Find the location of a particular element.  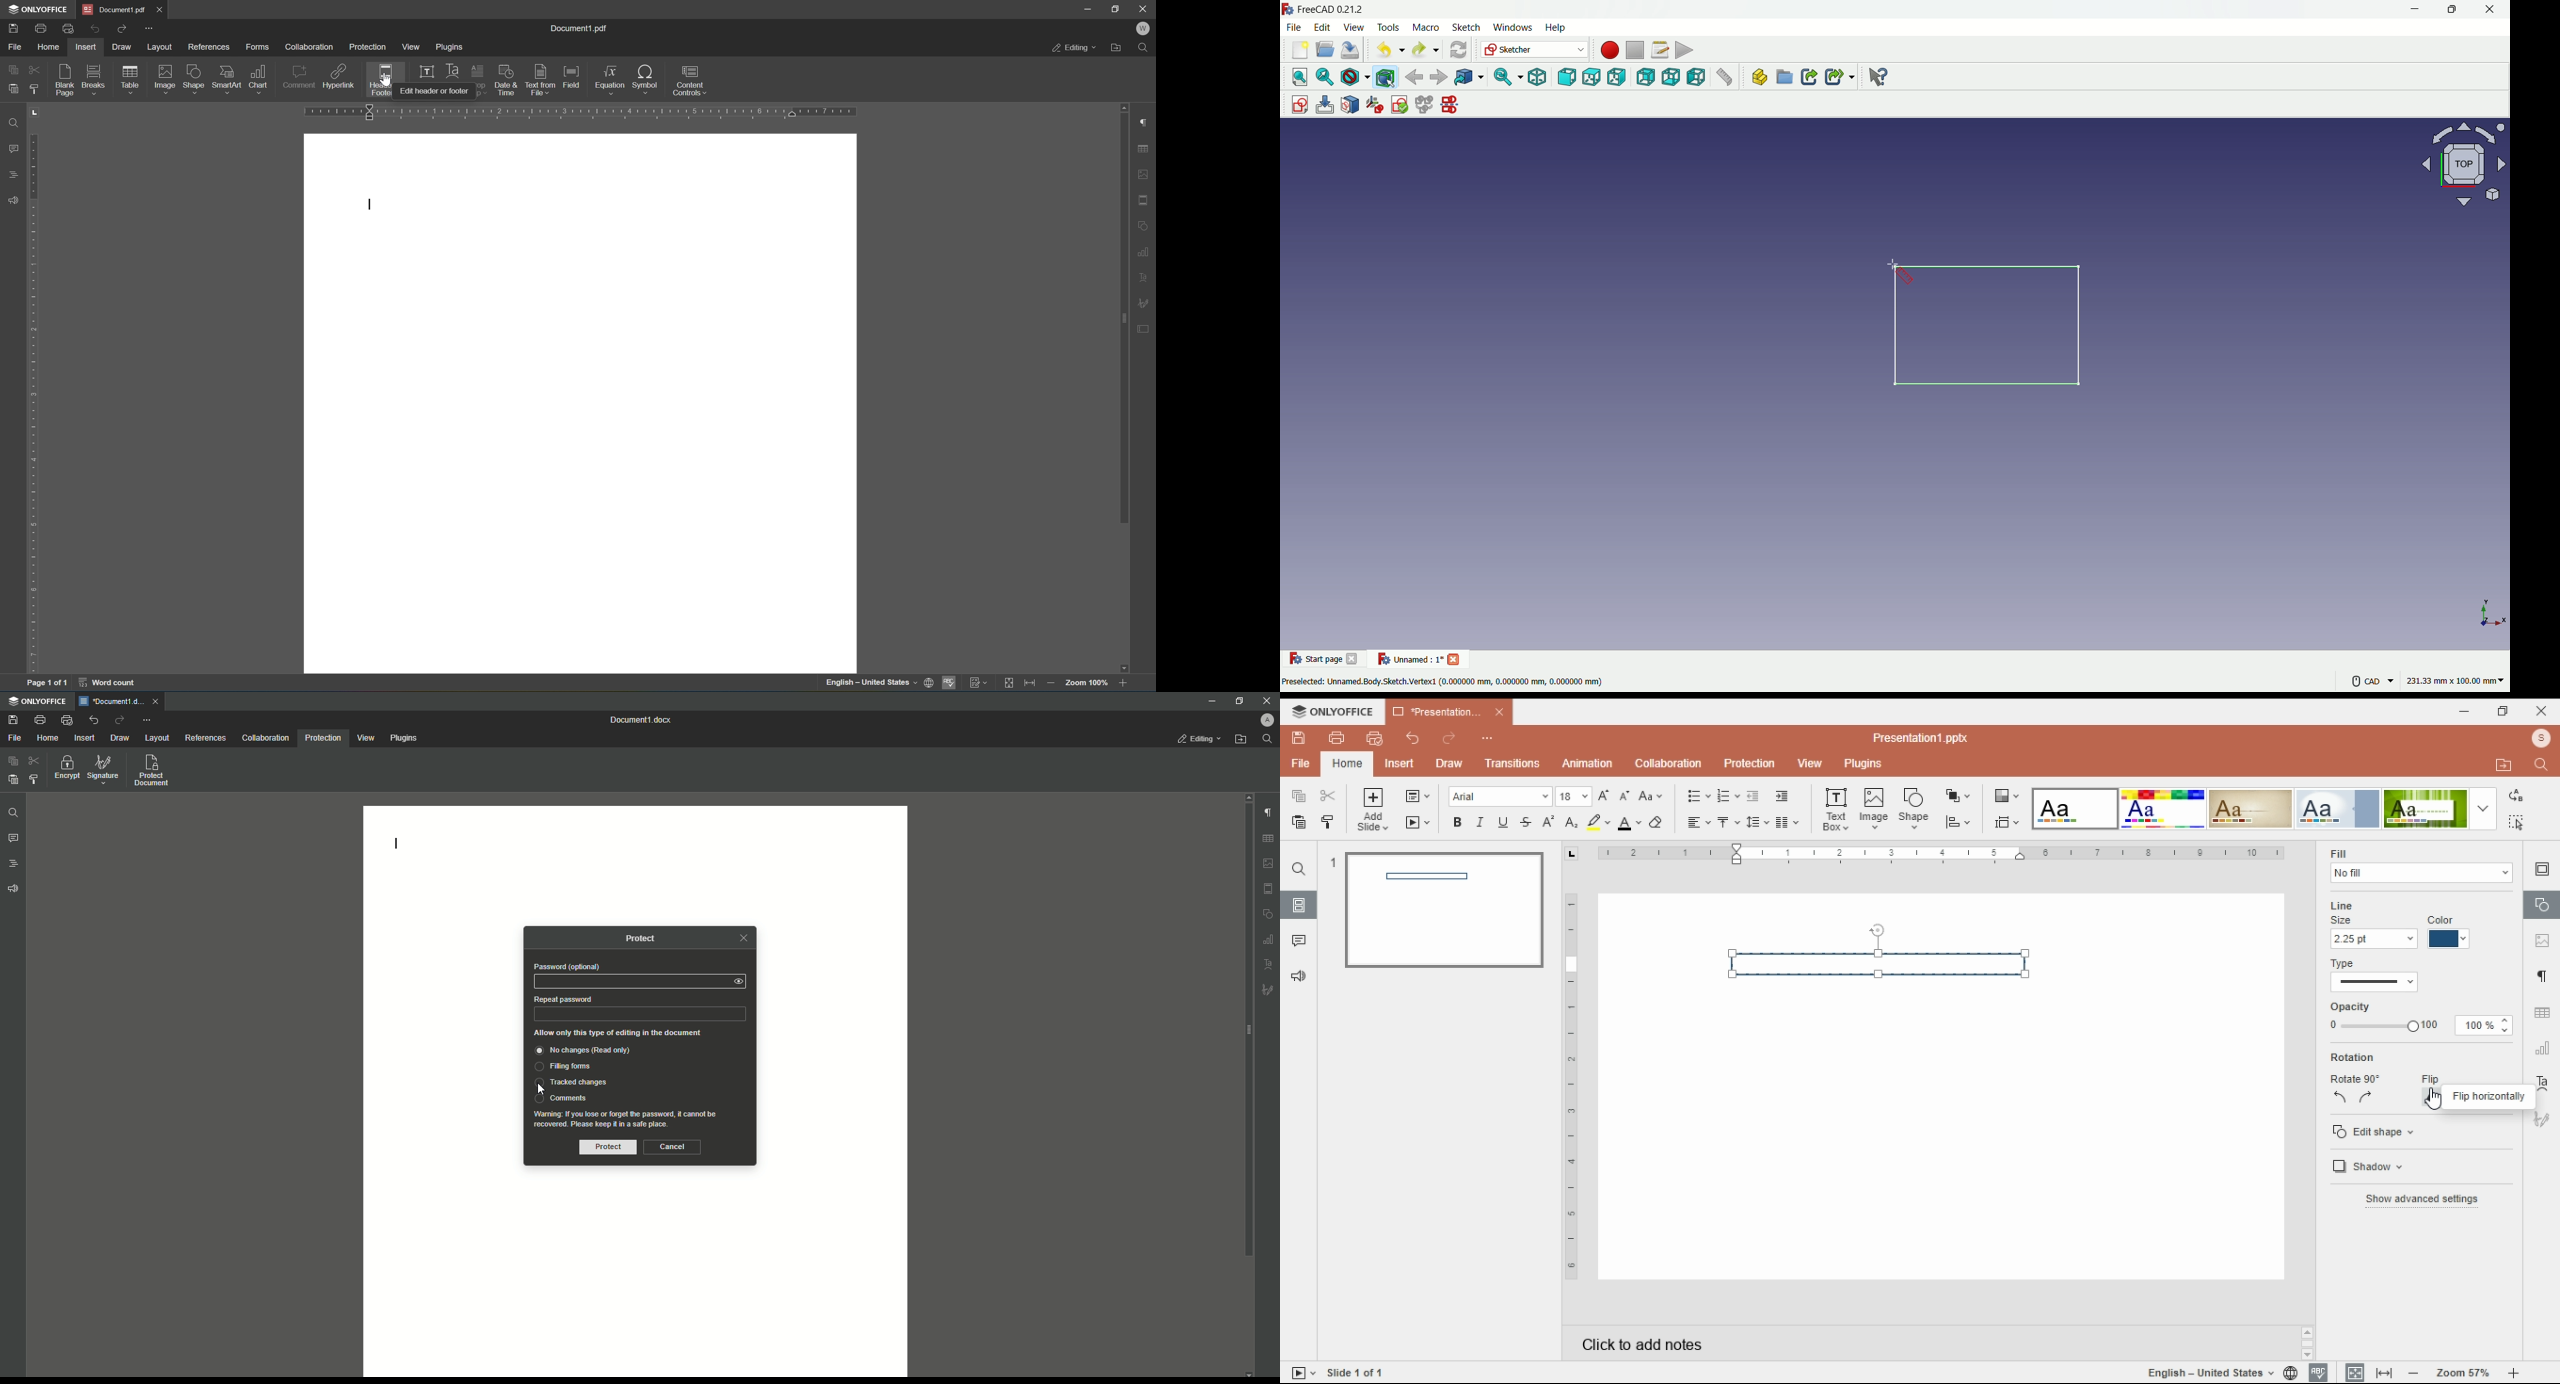

superscript is located at coordinates (1548, 822).